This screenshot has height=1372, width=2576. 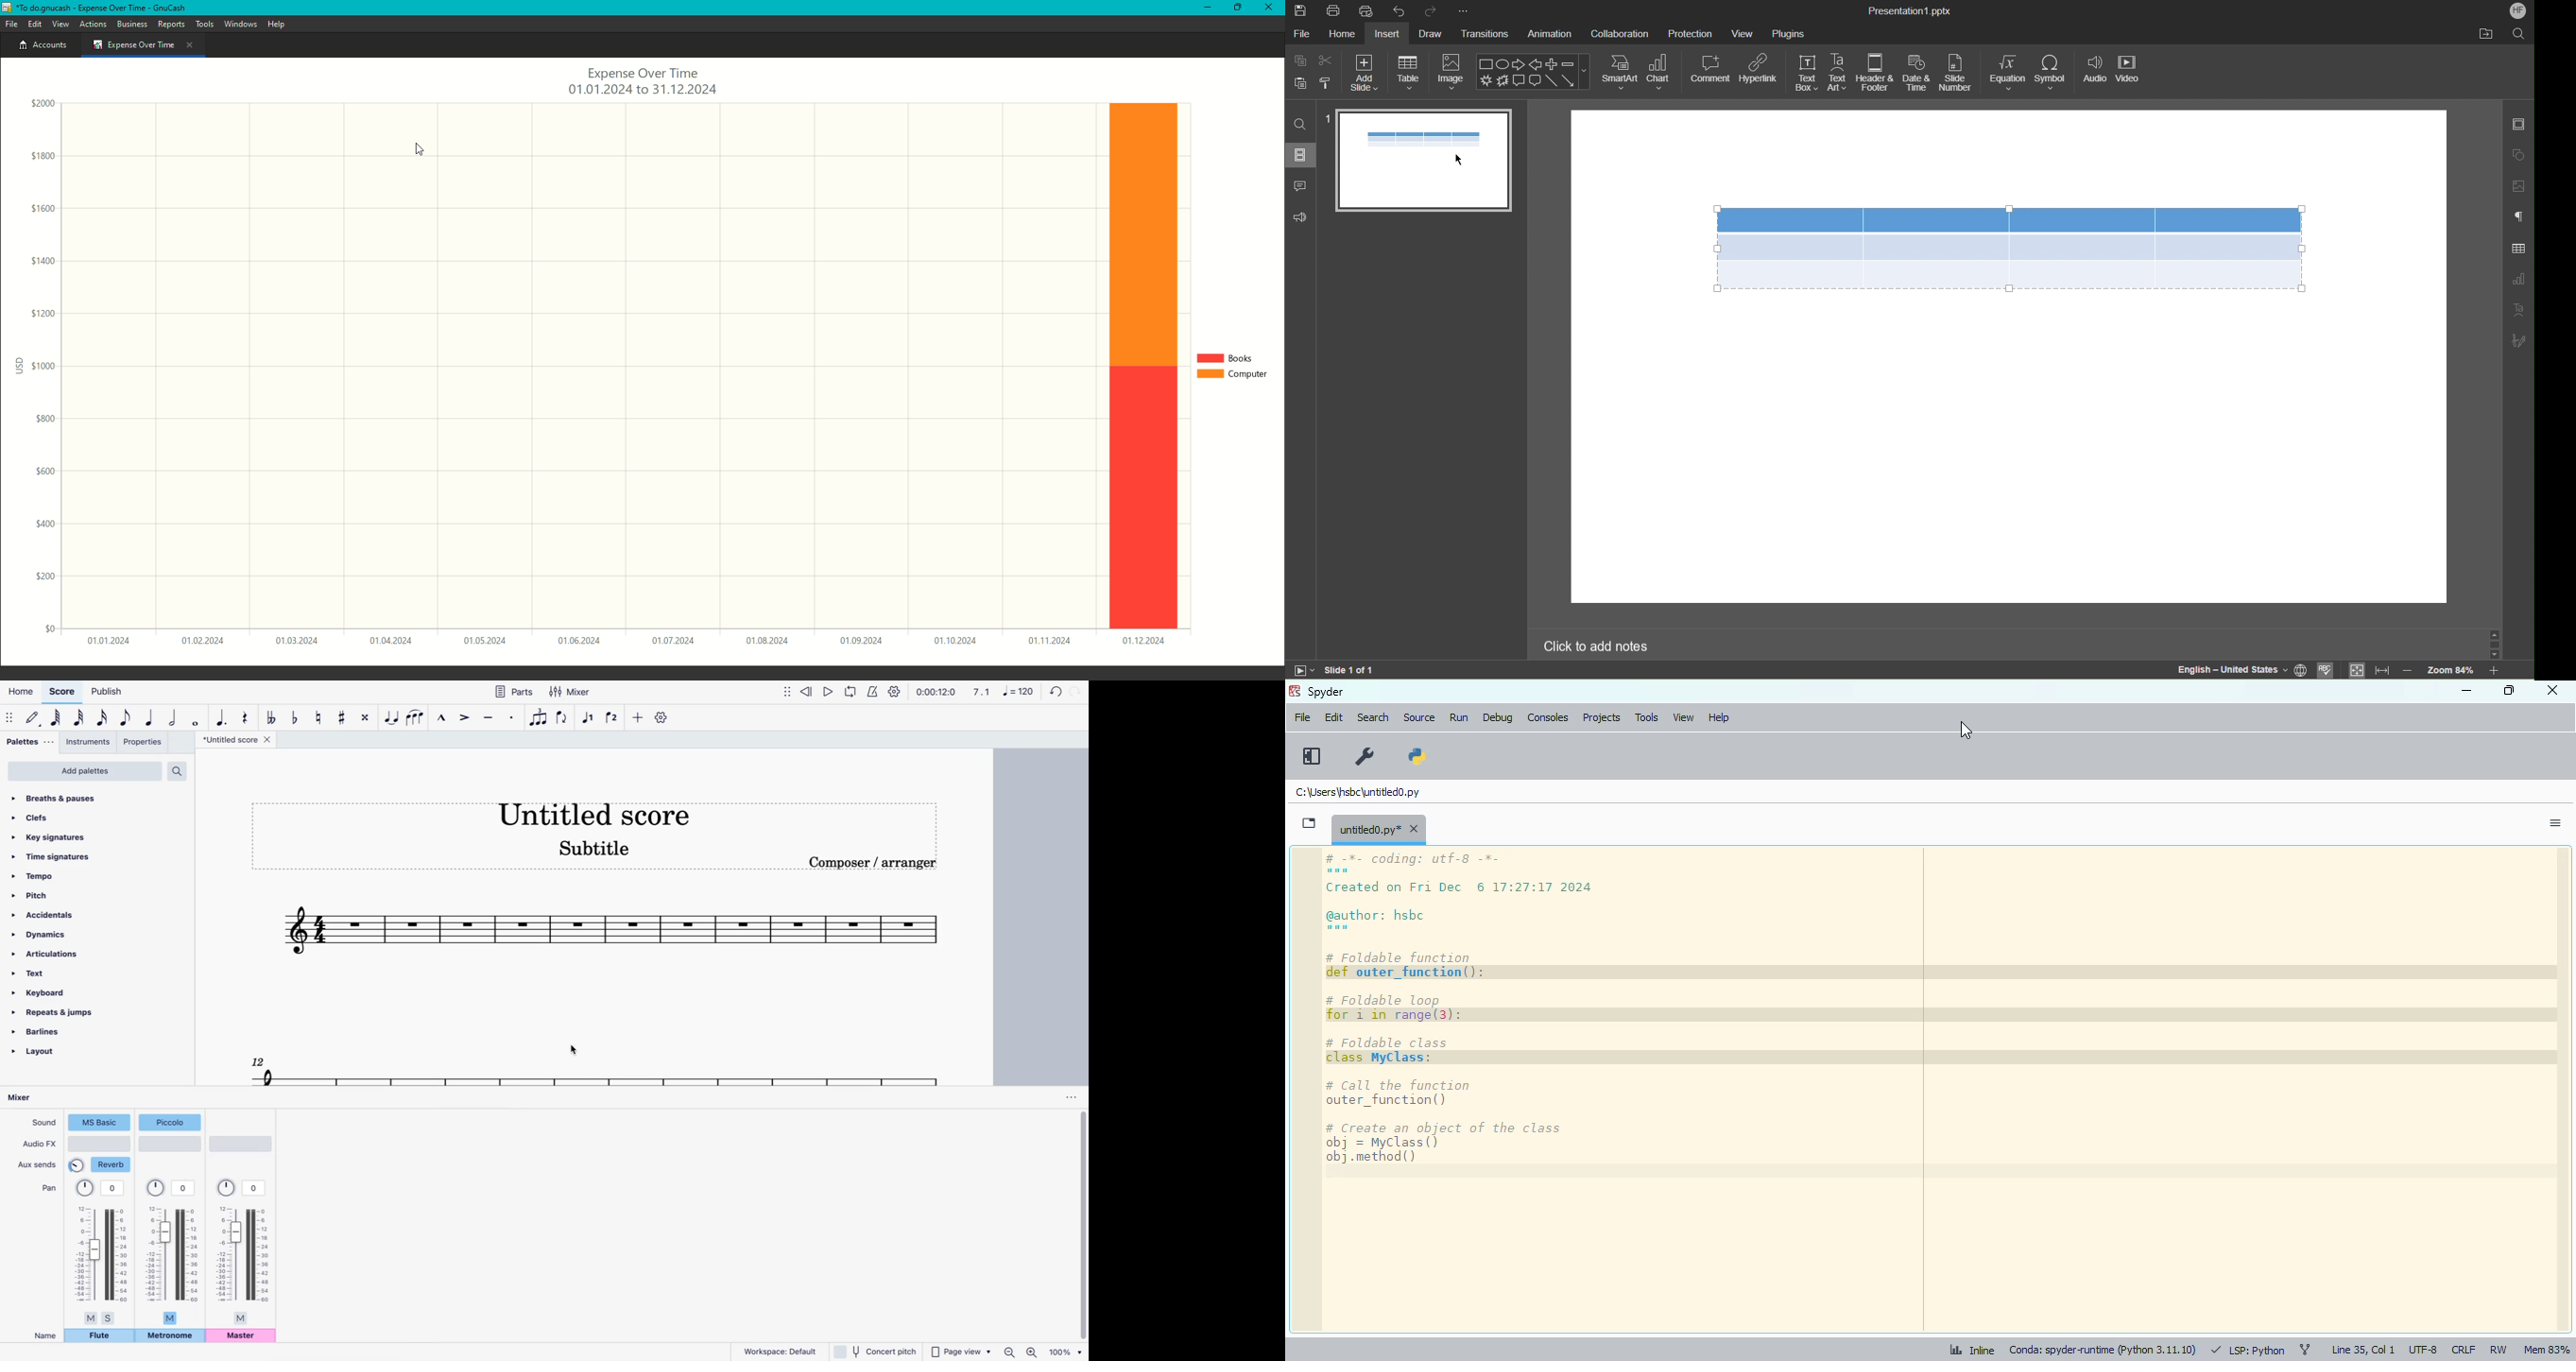 I want to click on score title, so click(x=236, y=741).